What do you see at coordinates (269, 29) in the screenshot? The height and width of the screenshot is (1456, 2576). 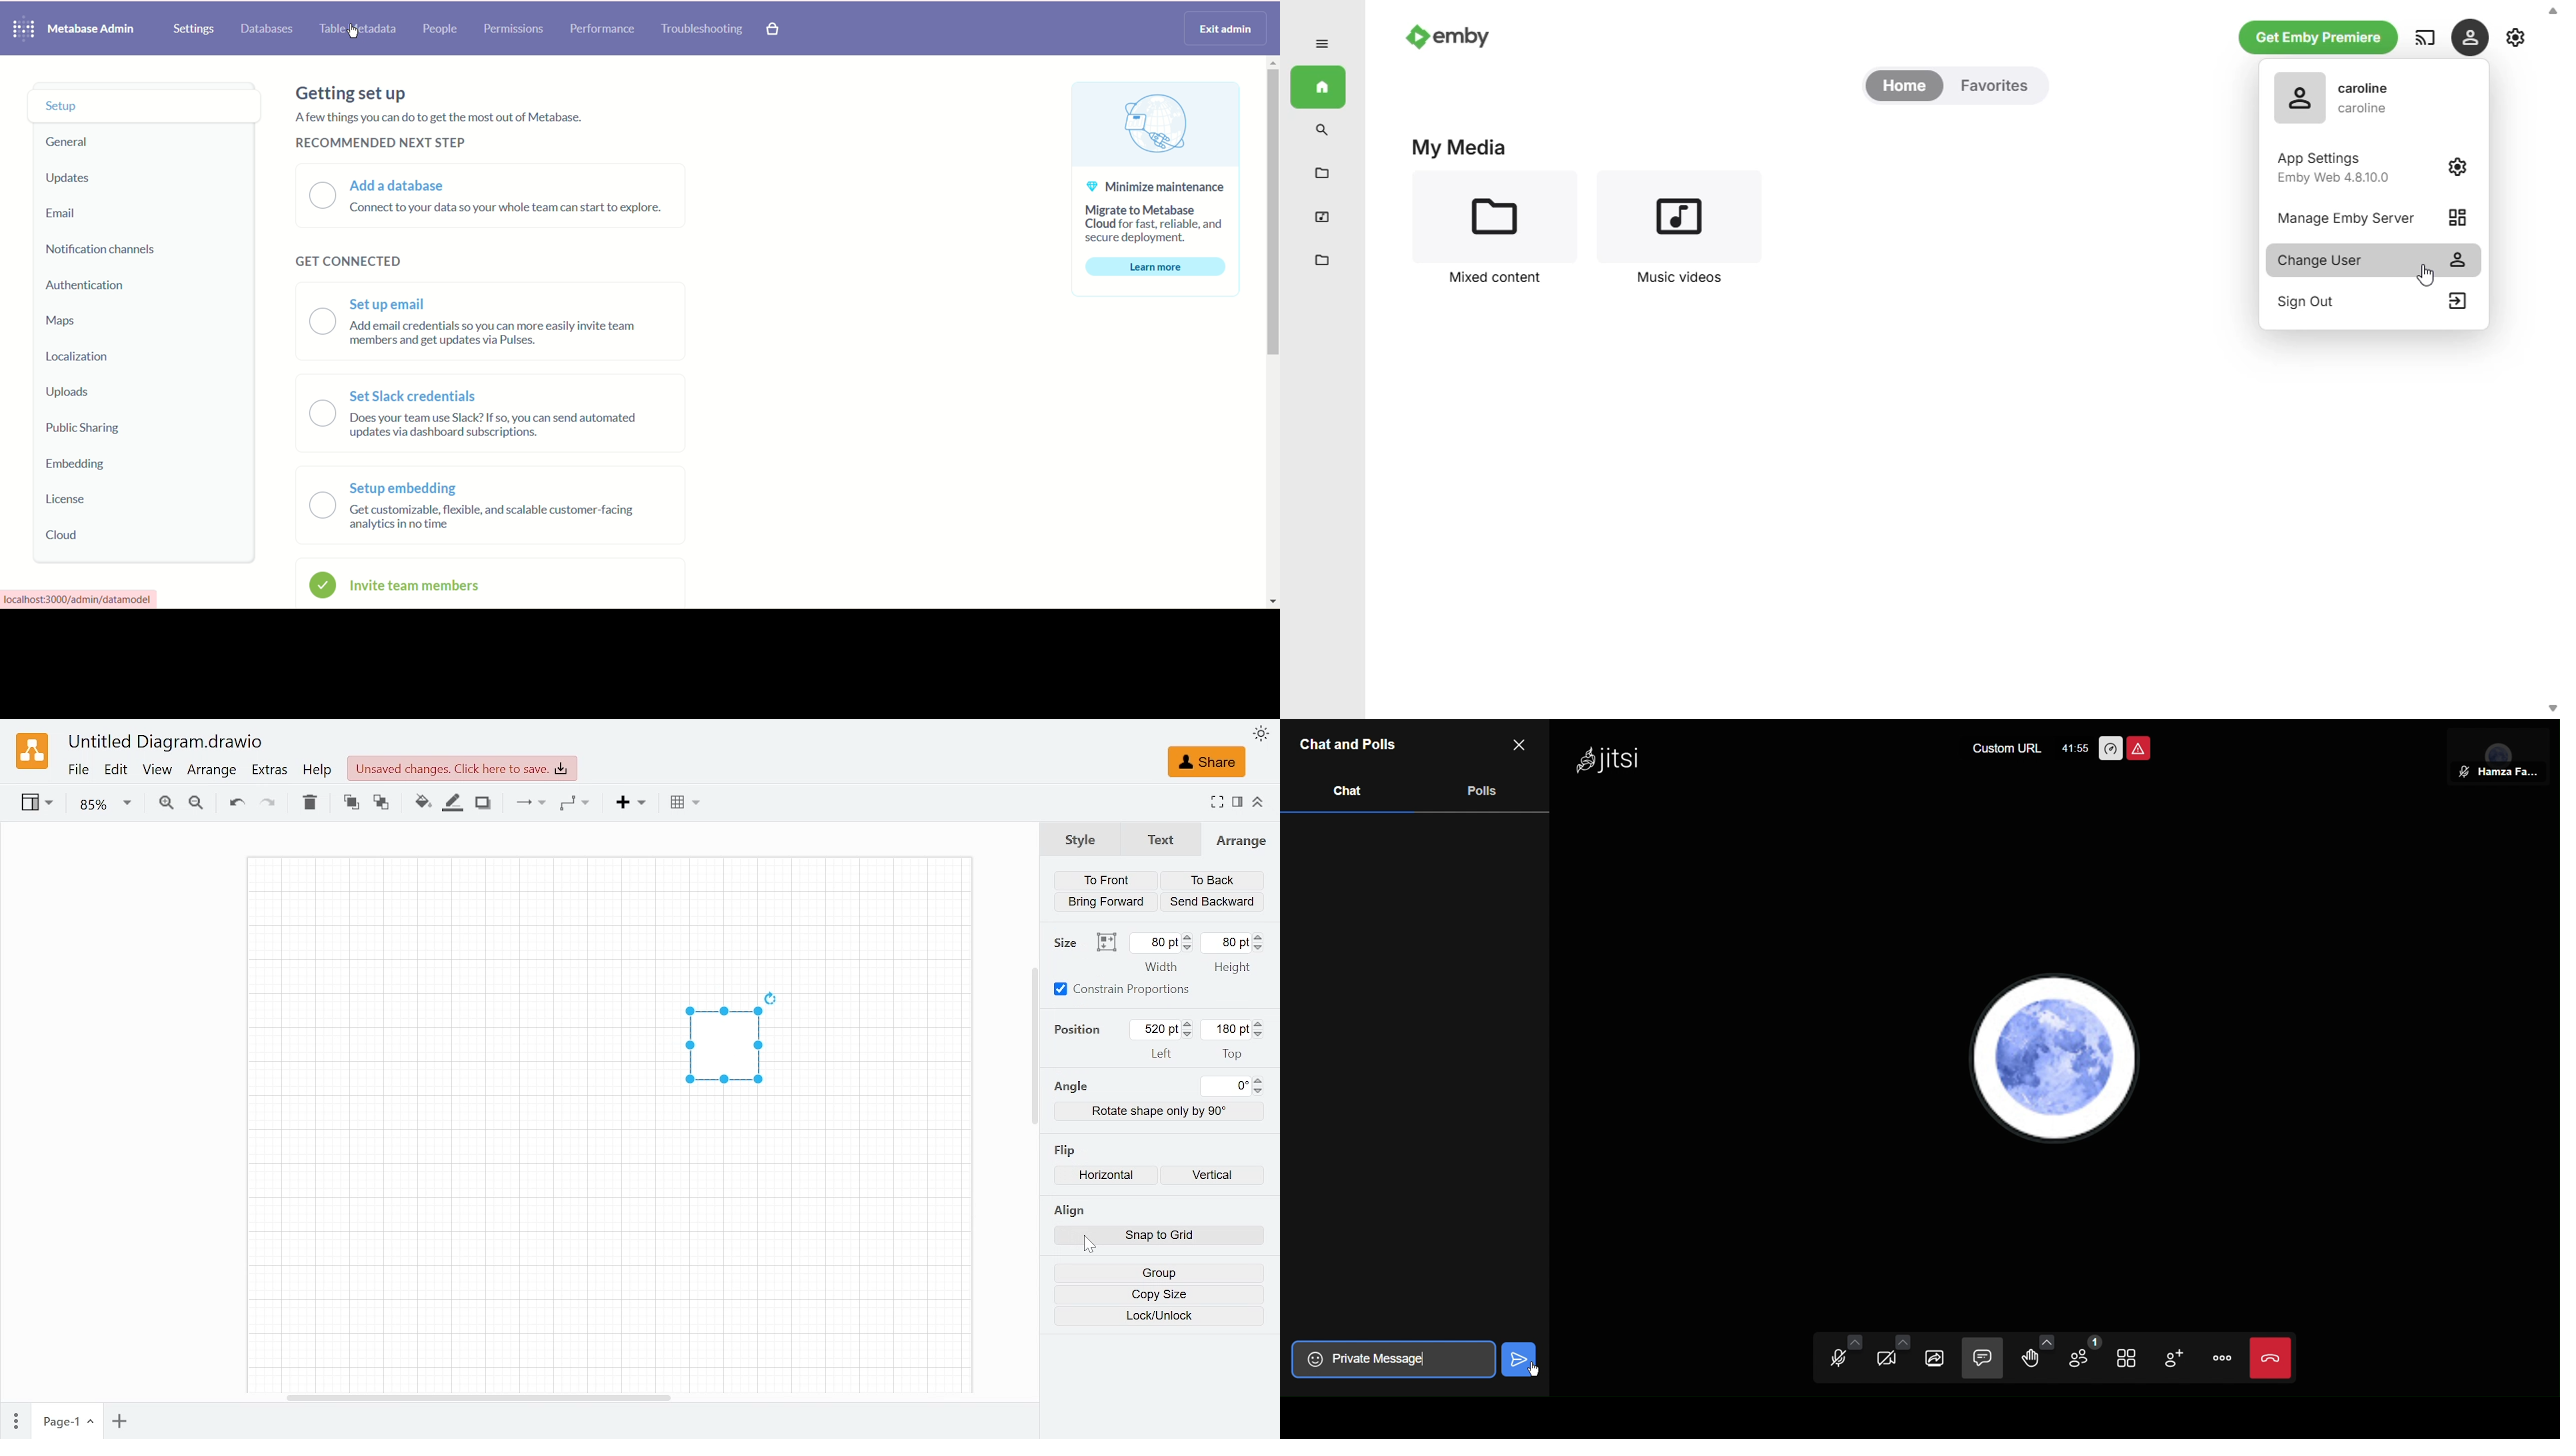 I see `database` at bounding box center [269, 29].